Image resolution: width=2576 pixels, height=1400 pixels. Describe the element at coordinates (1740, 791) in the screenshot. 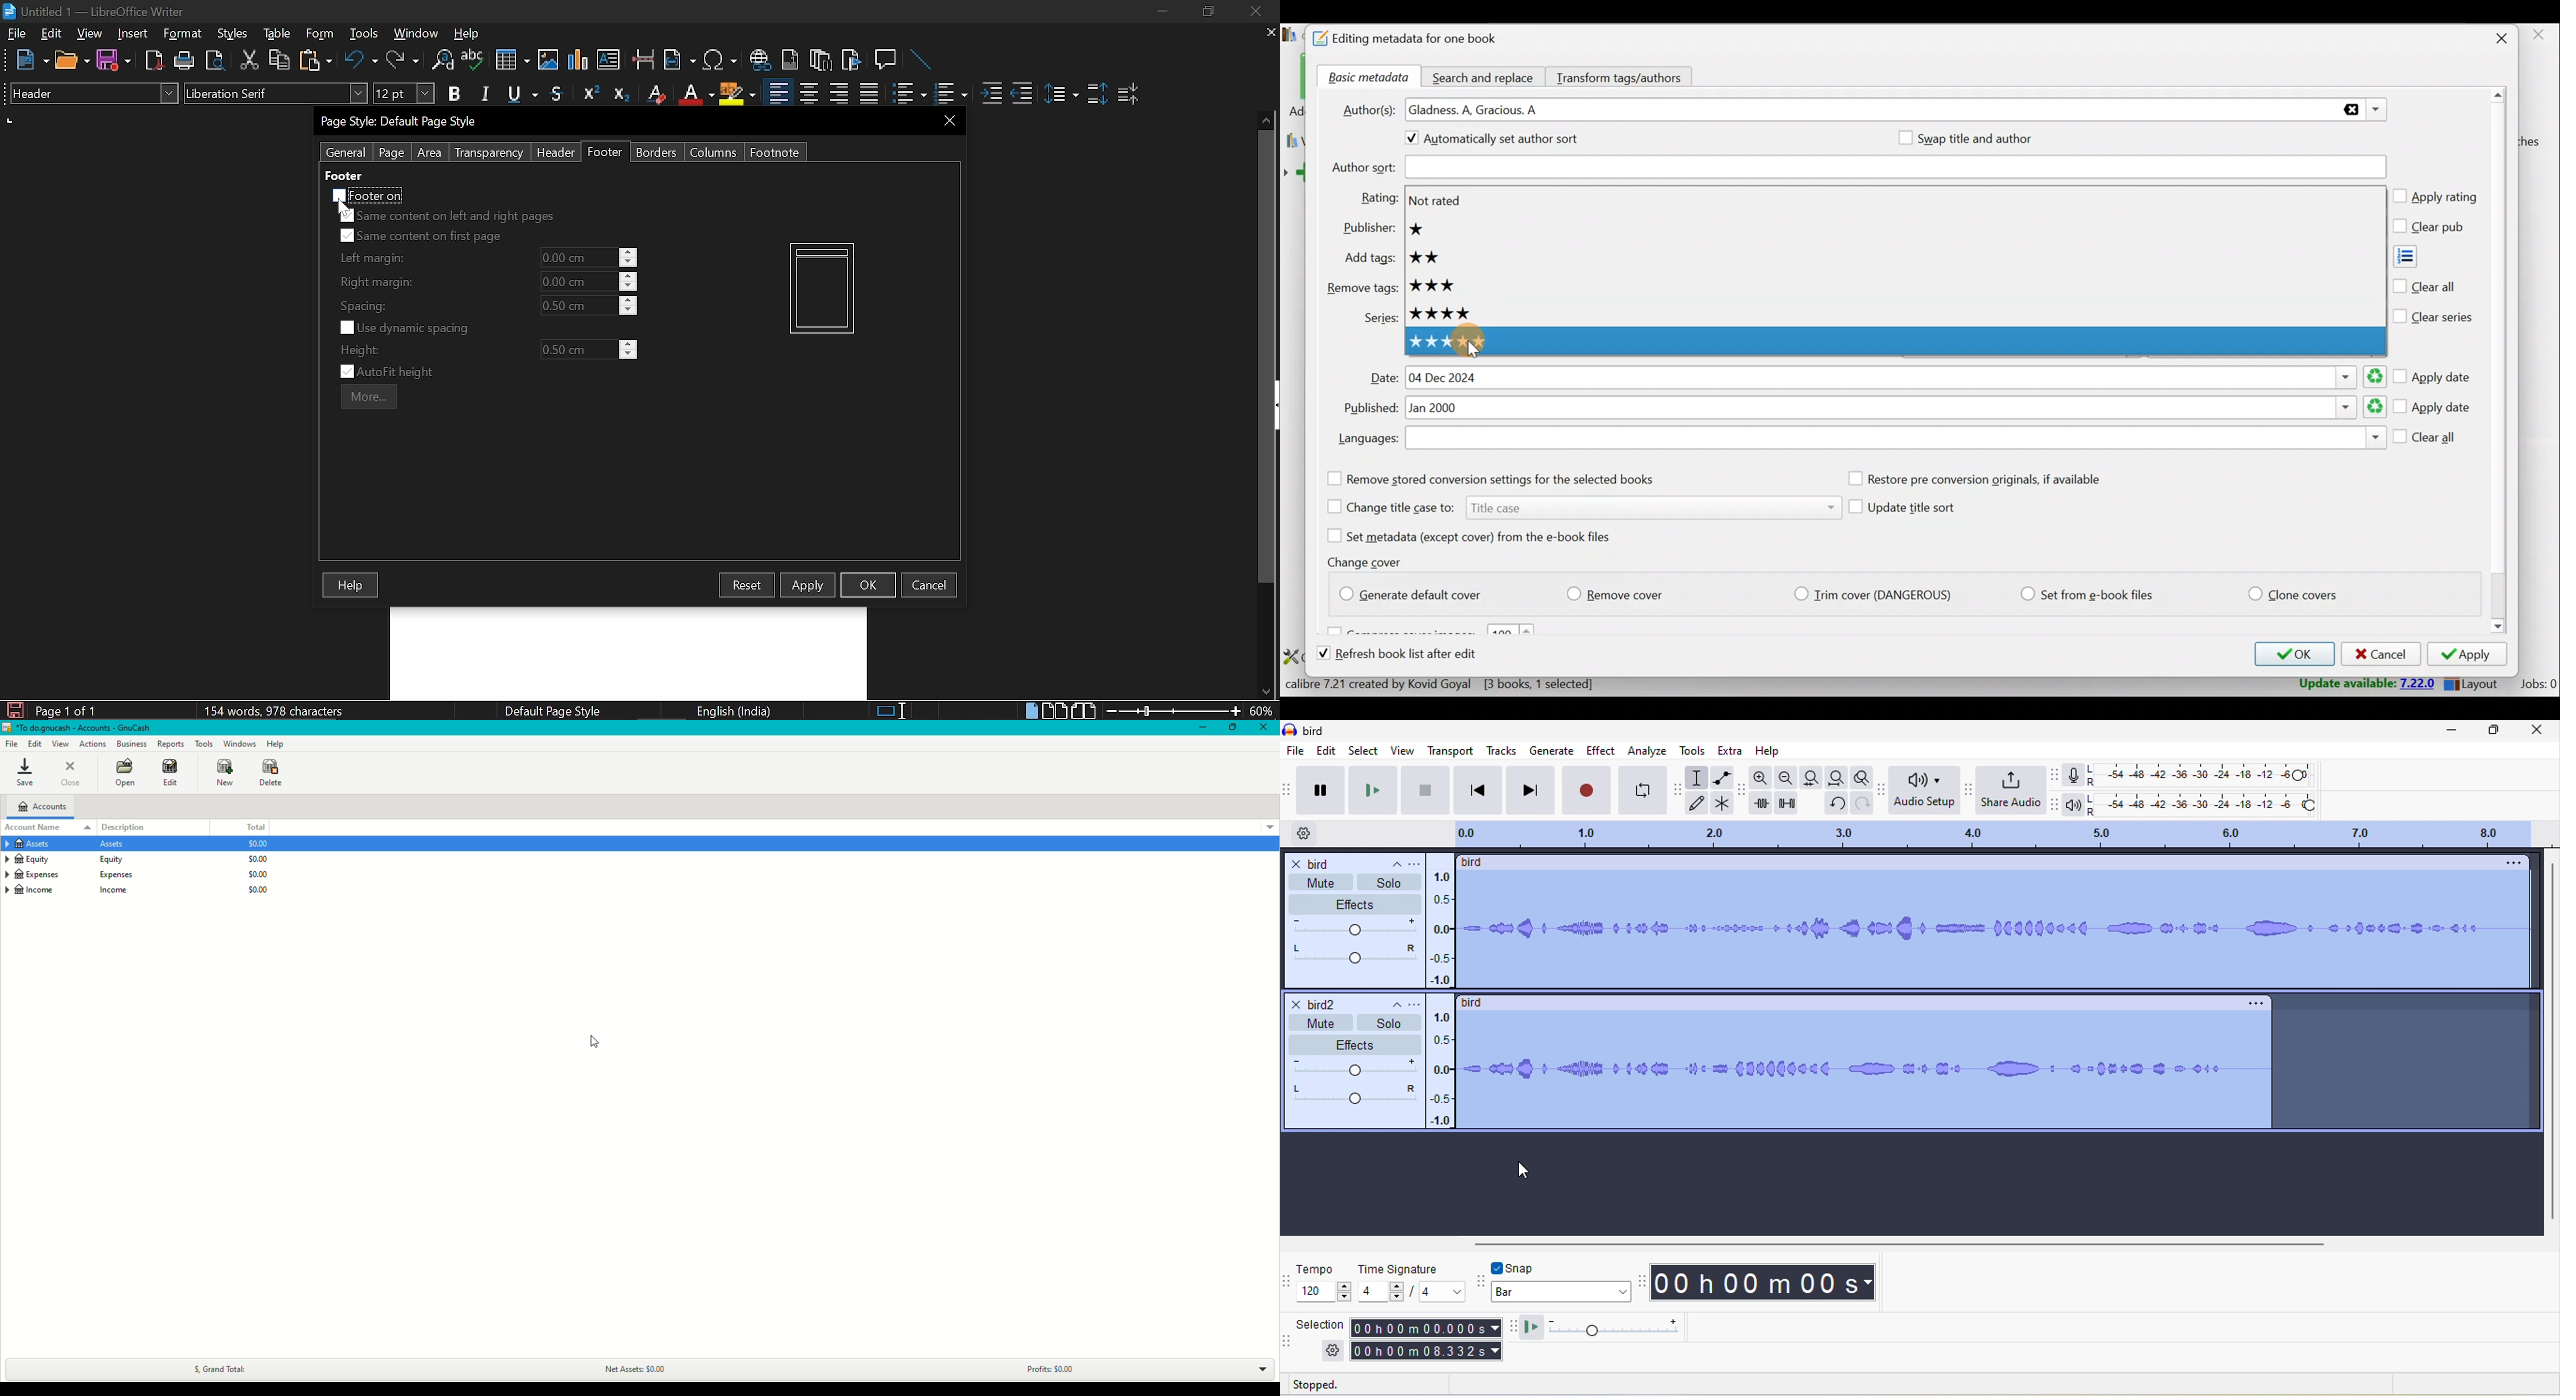

I see `audacity edit tool` at that location.